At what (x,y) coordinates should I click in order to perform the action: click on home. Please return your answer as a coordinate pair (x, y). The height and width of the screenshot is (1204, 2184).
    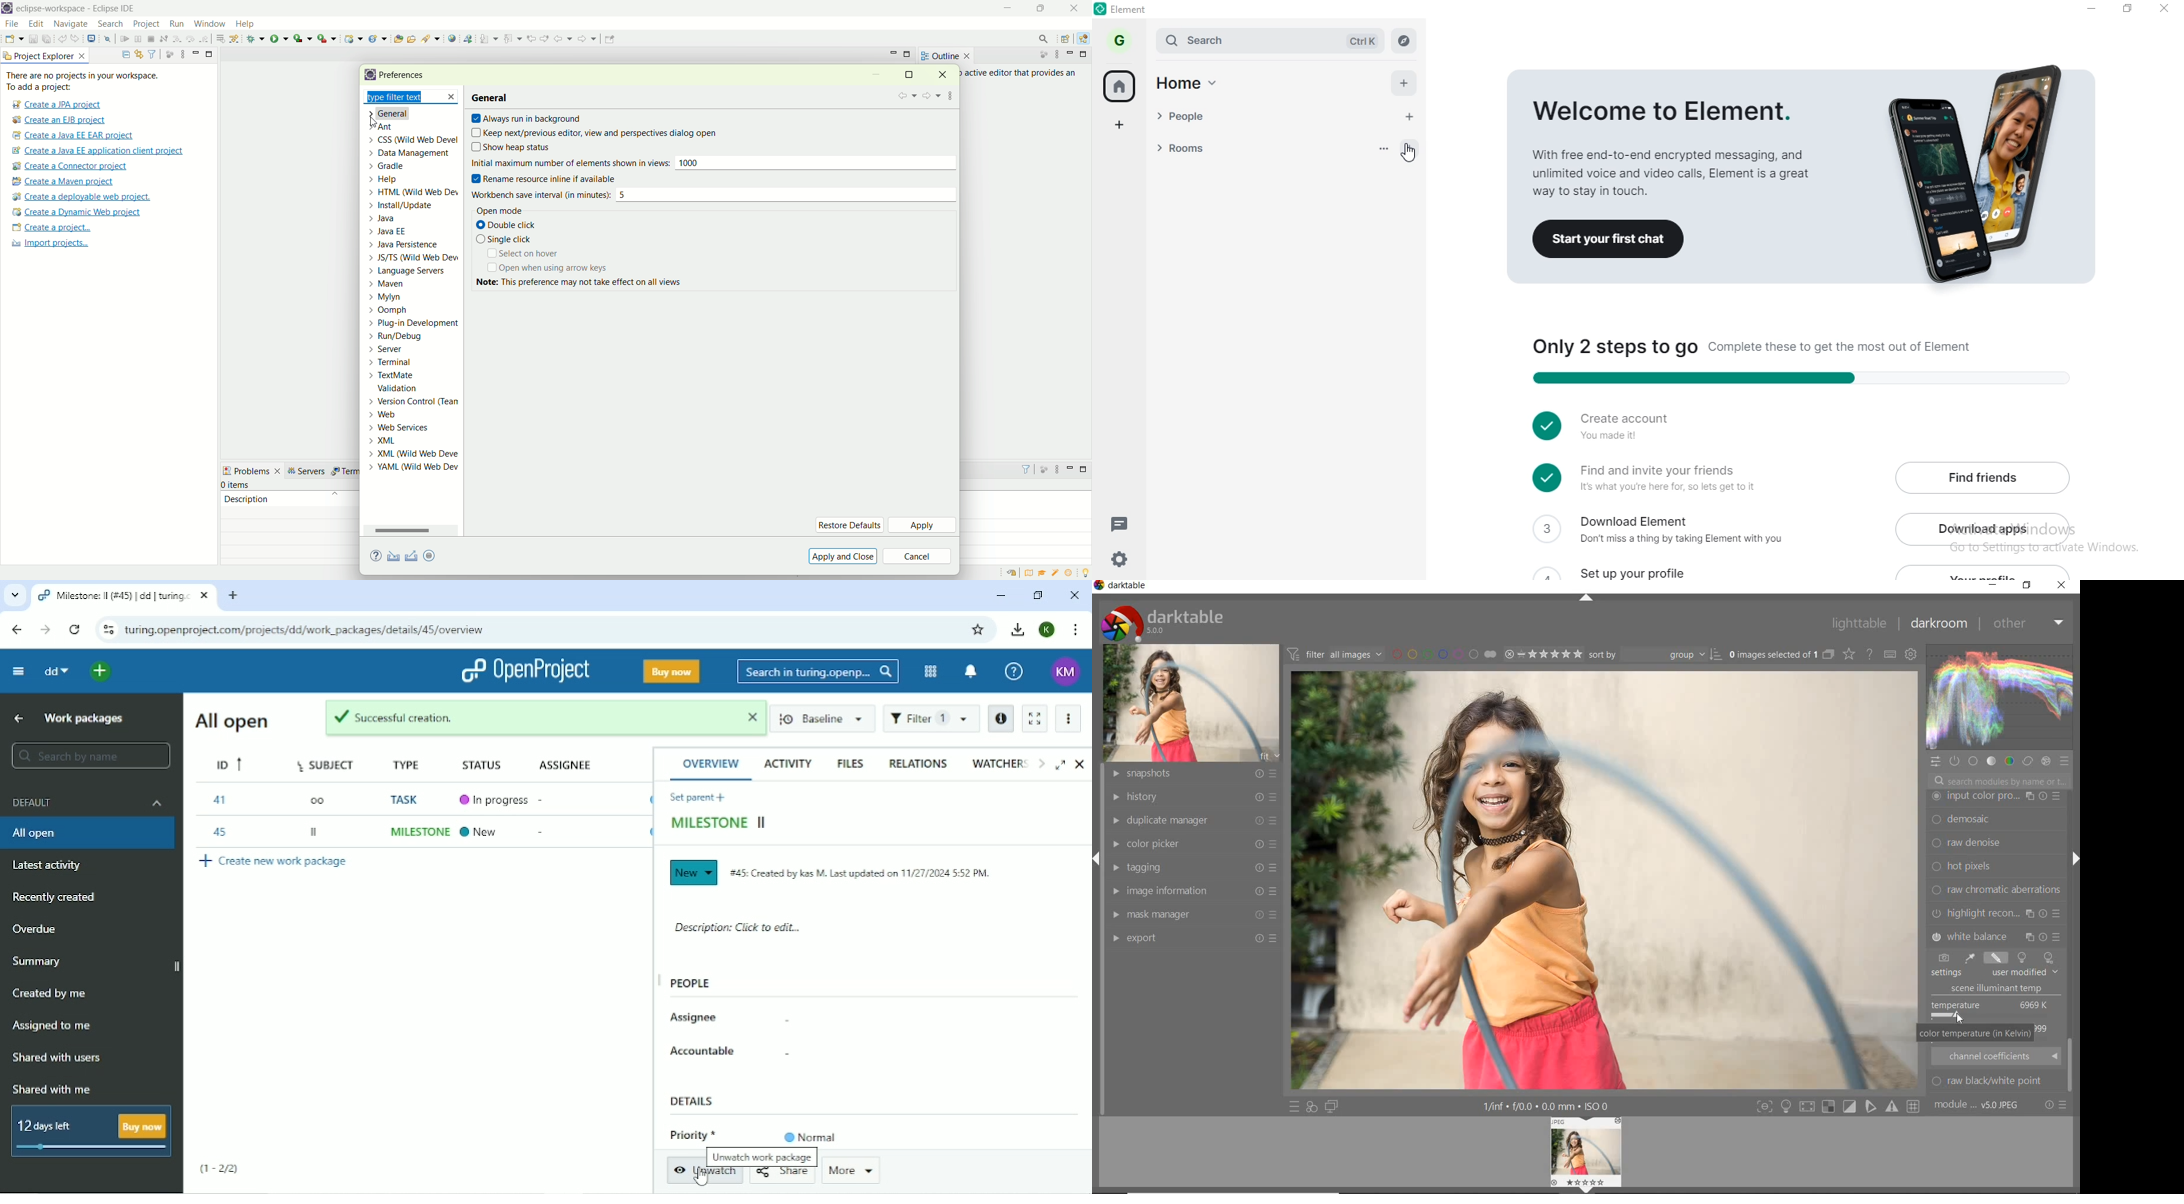
    Looking at the image, I should click on (1122, 86).